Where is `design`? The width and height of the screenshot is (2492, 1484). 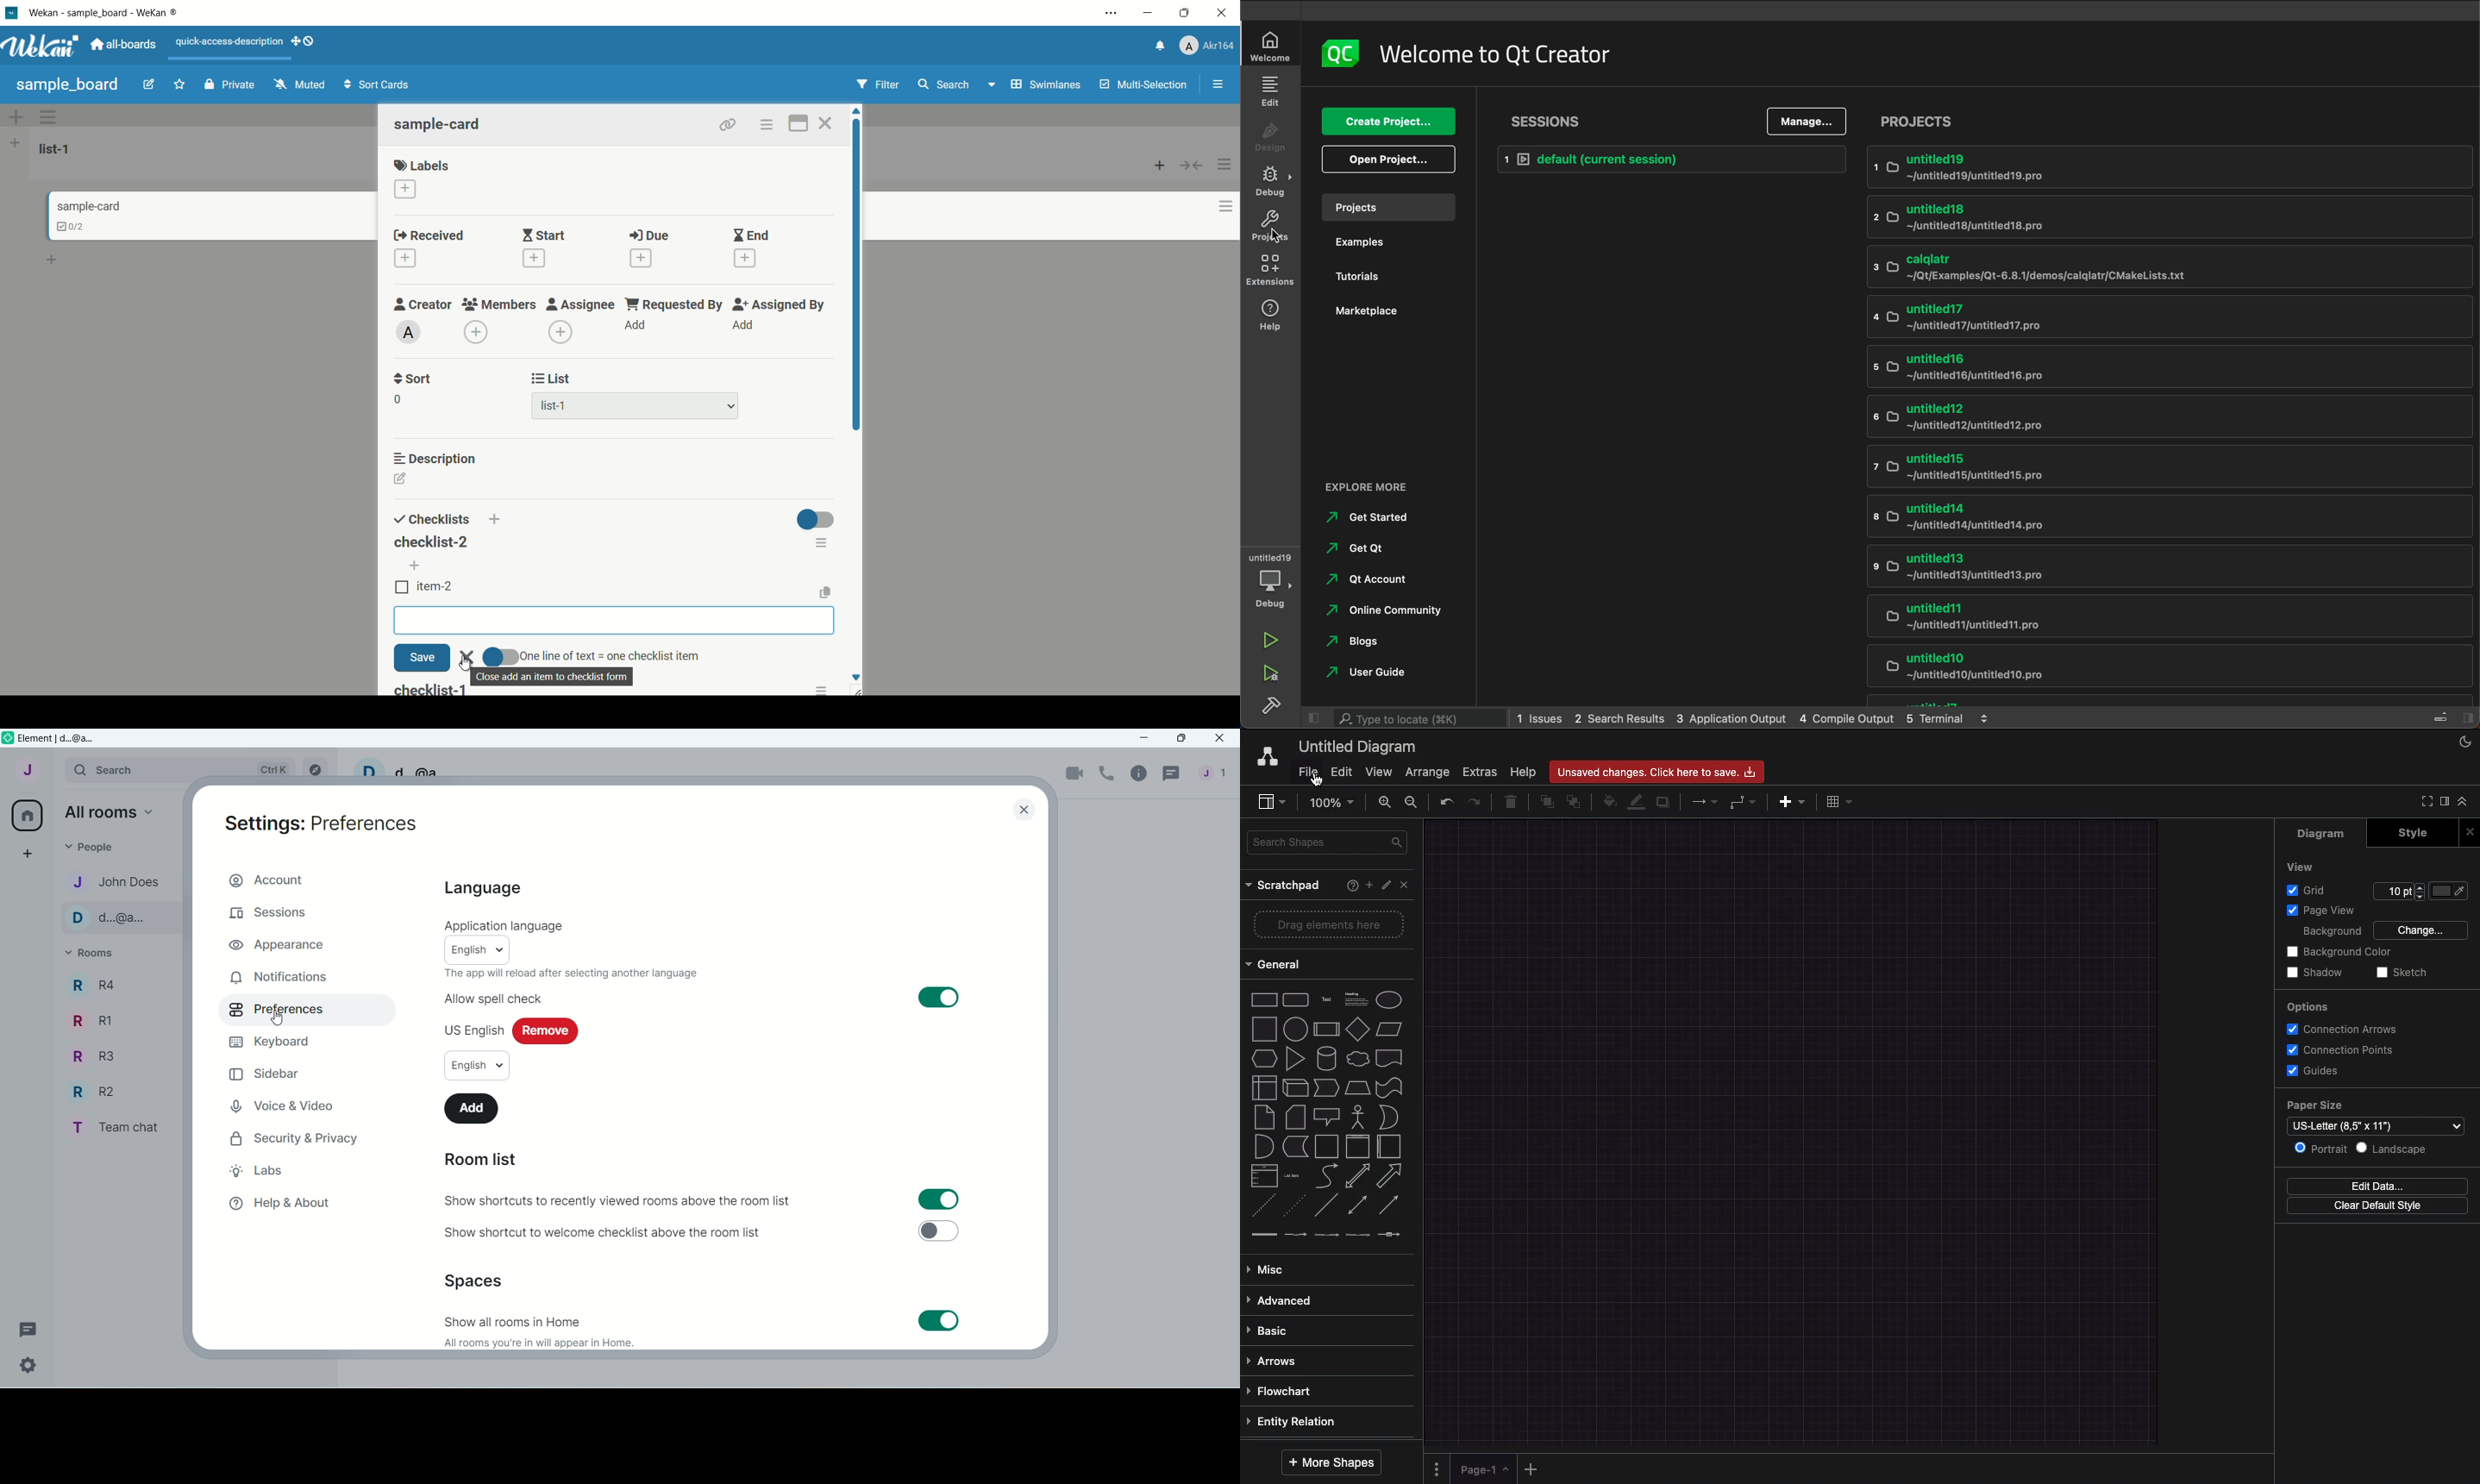 design is located at coordinates (1271, 137).